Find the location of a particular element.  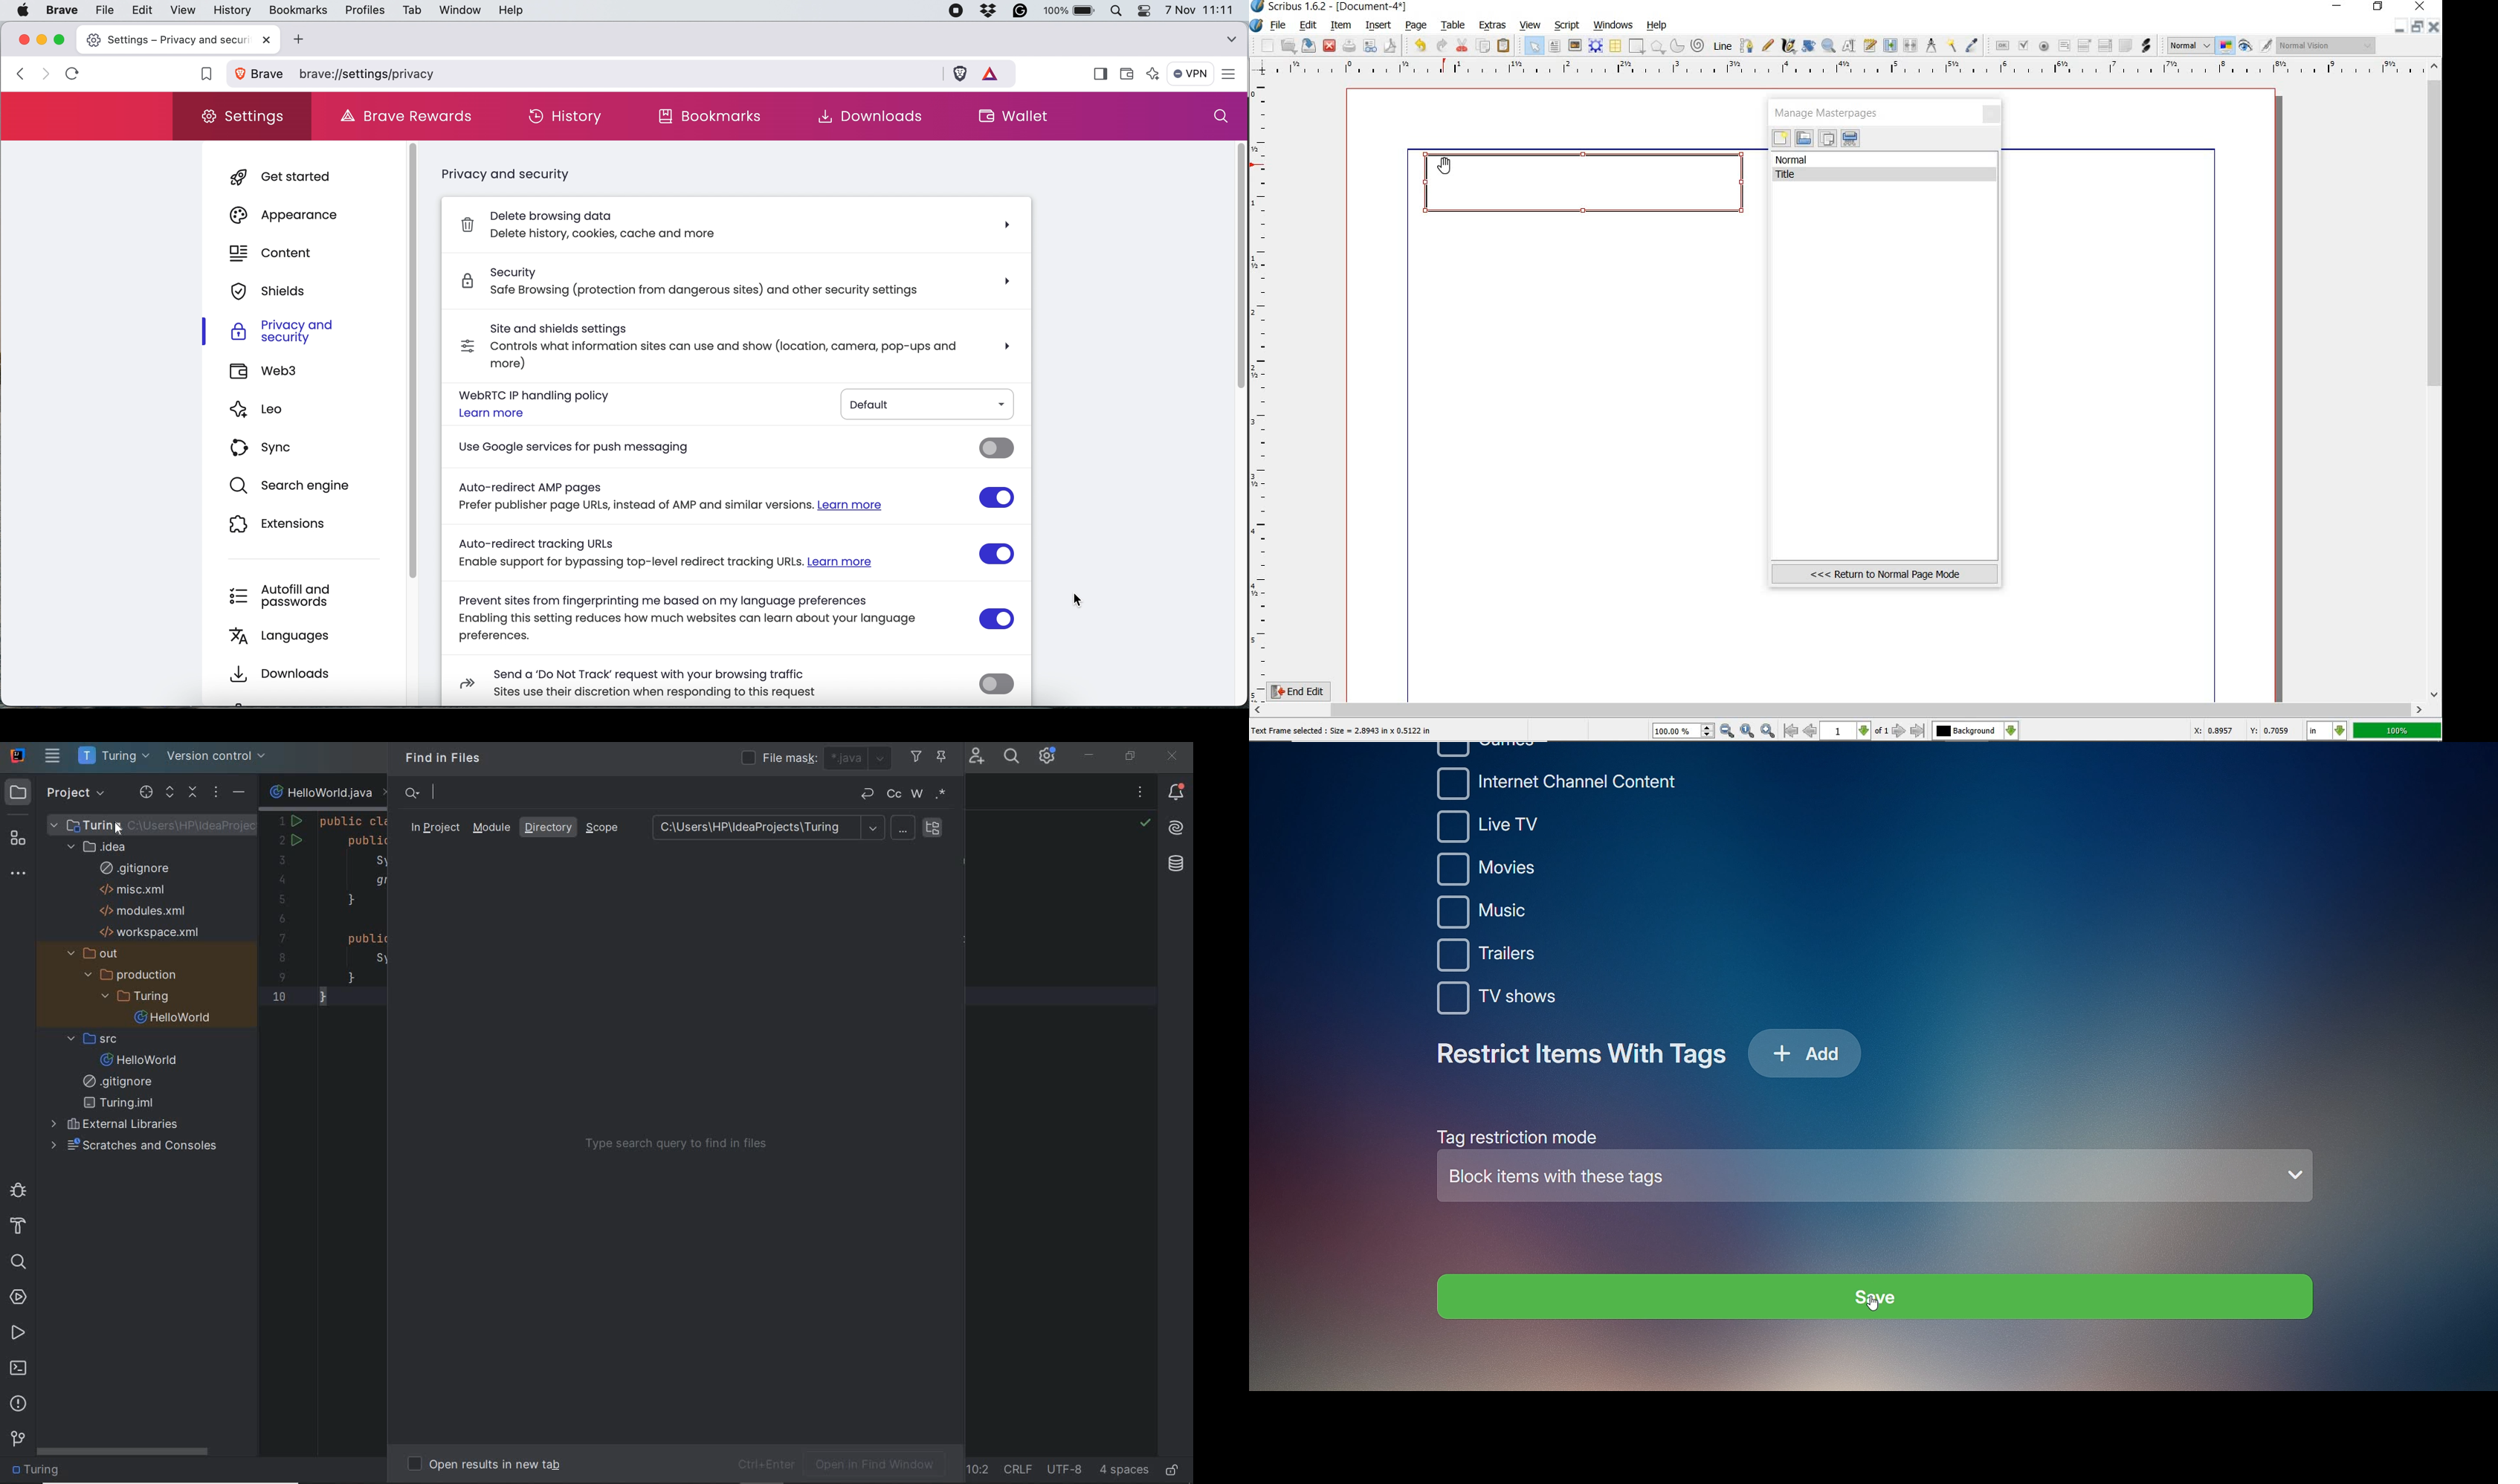

1 is located at coordinates (1847, 731).